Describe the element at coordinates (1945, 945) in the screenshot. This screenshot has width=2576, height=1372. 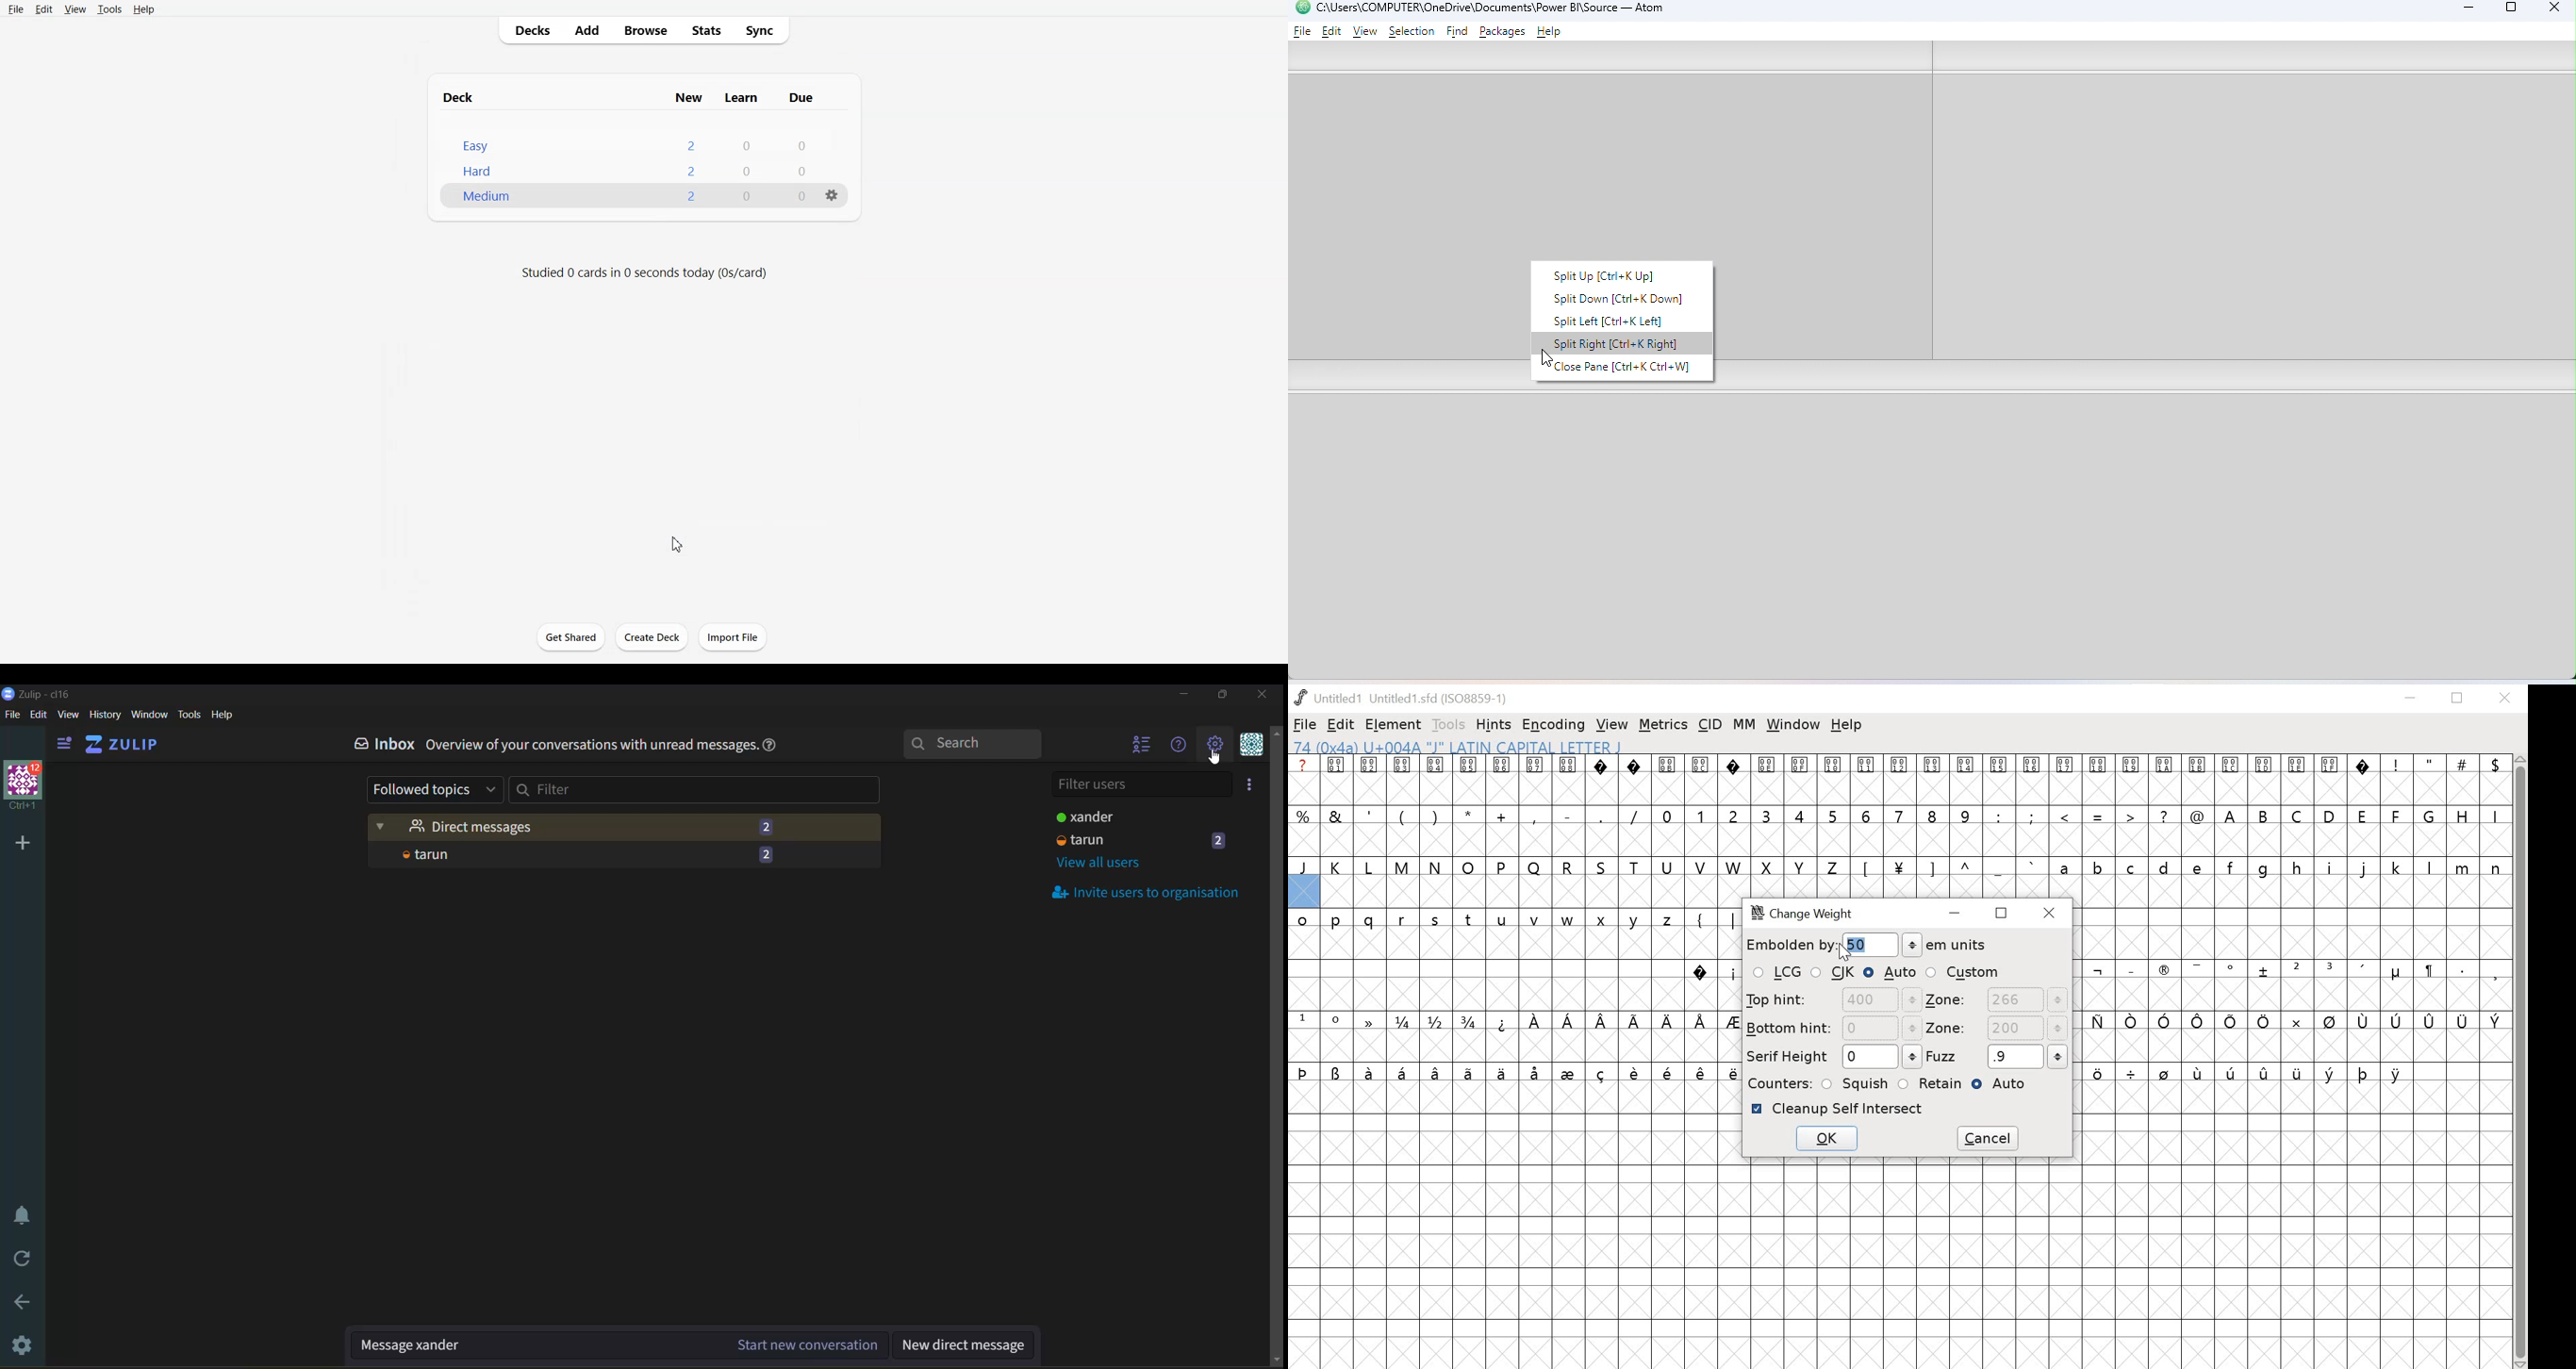
I see `em units` at that location.